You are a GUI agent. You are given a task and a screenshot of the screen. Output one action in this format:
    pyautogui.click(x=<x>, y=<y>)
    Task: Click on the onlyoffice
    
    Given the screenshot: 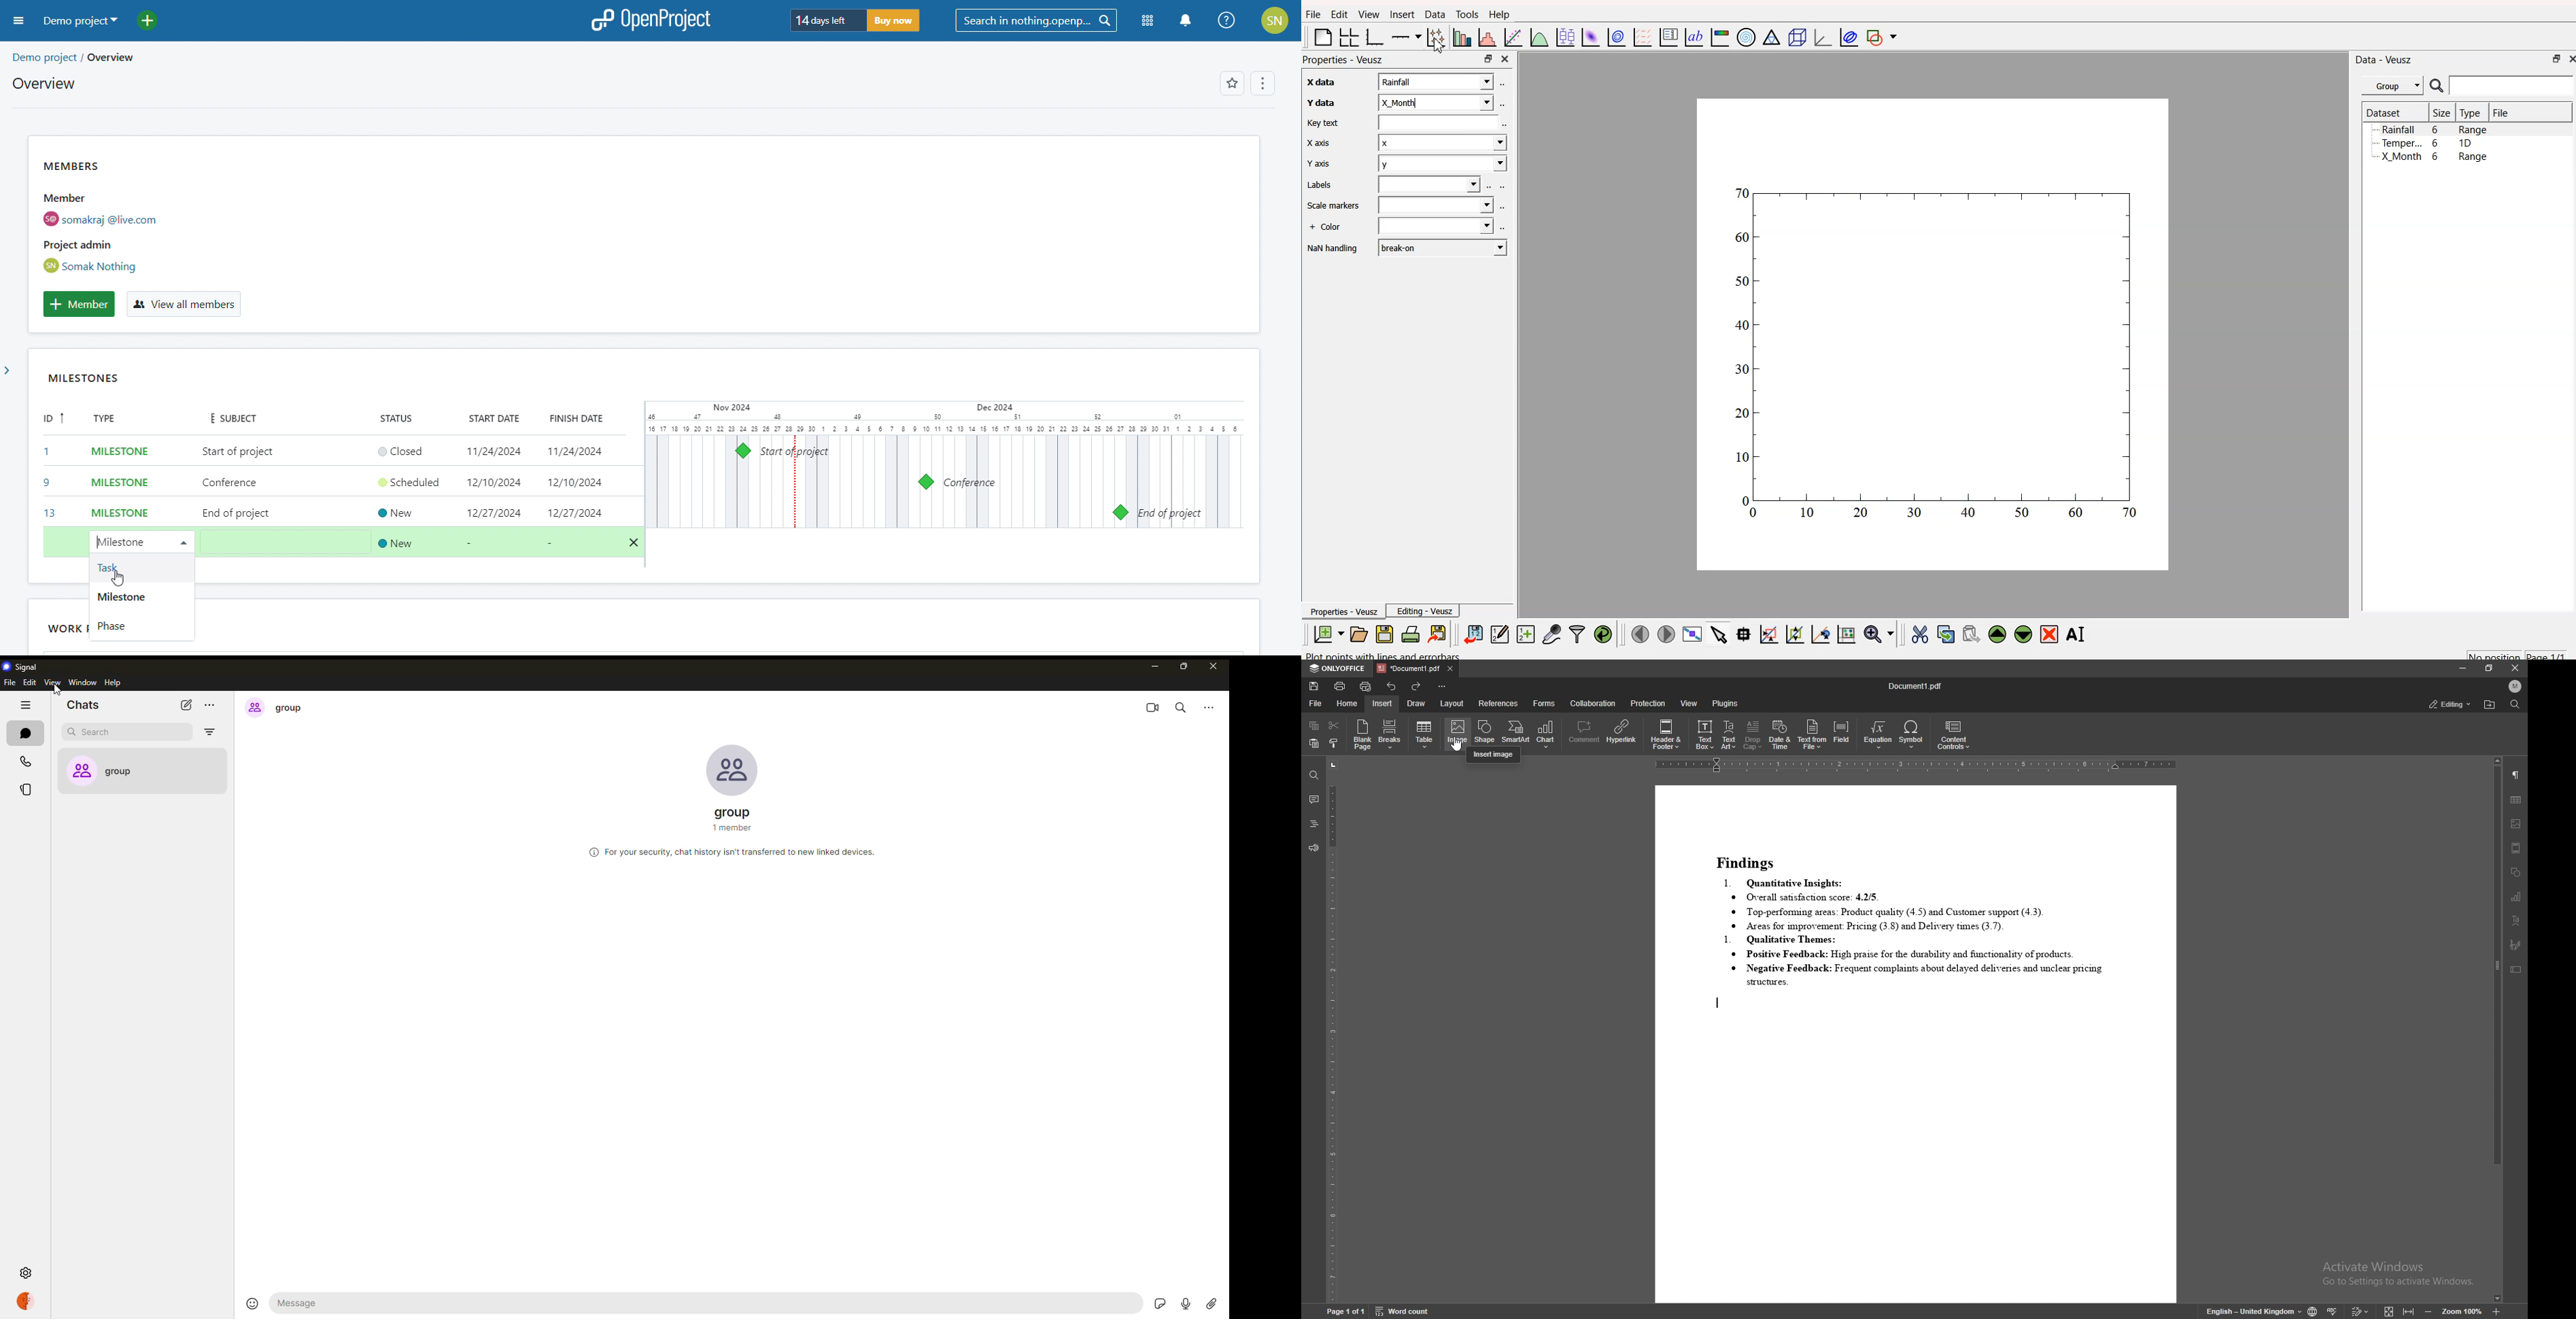 What is the action you would take?
    pyautogui.click(x=1339, y=668)
    